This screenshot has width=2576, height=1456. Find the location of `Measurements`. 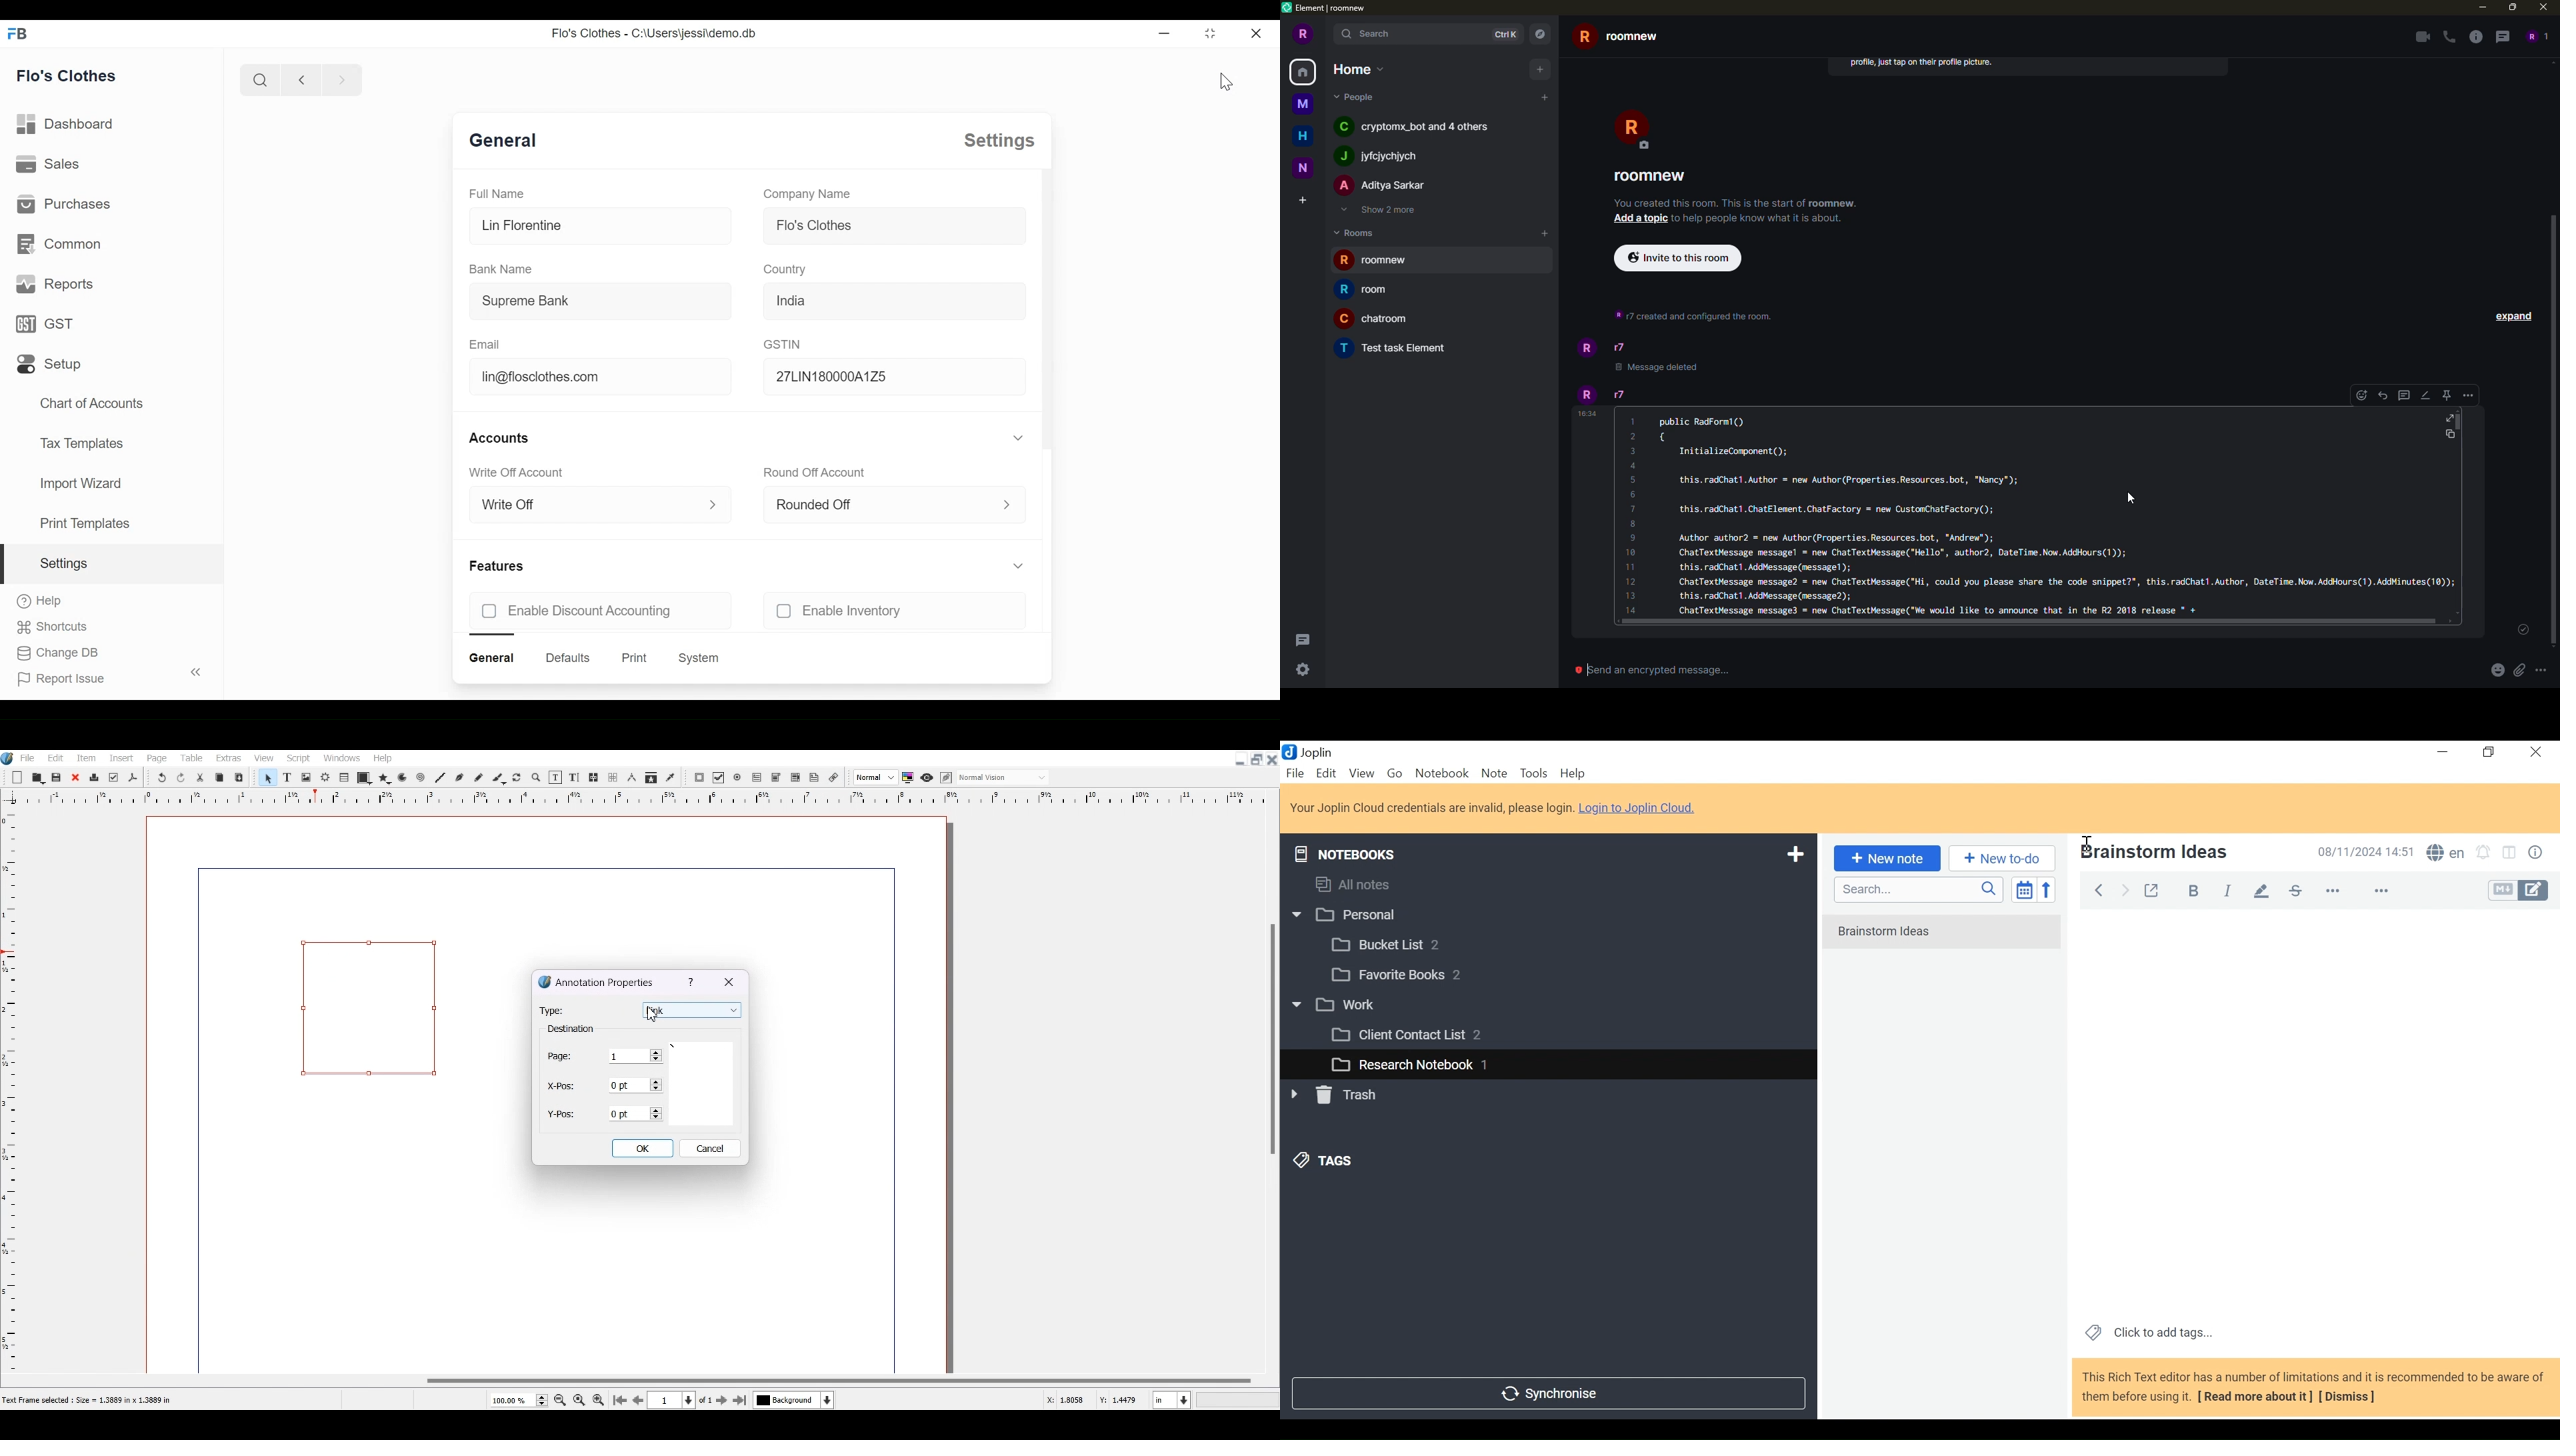

Measurements is located at coordinates (631, 778).